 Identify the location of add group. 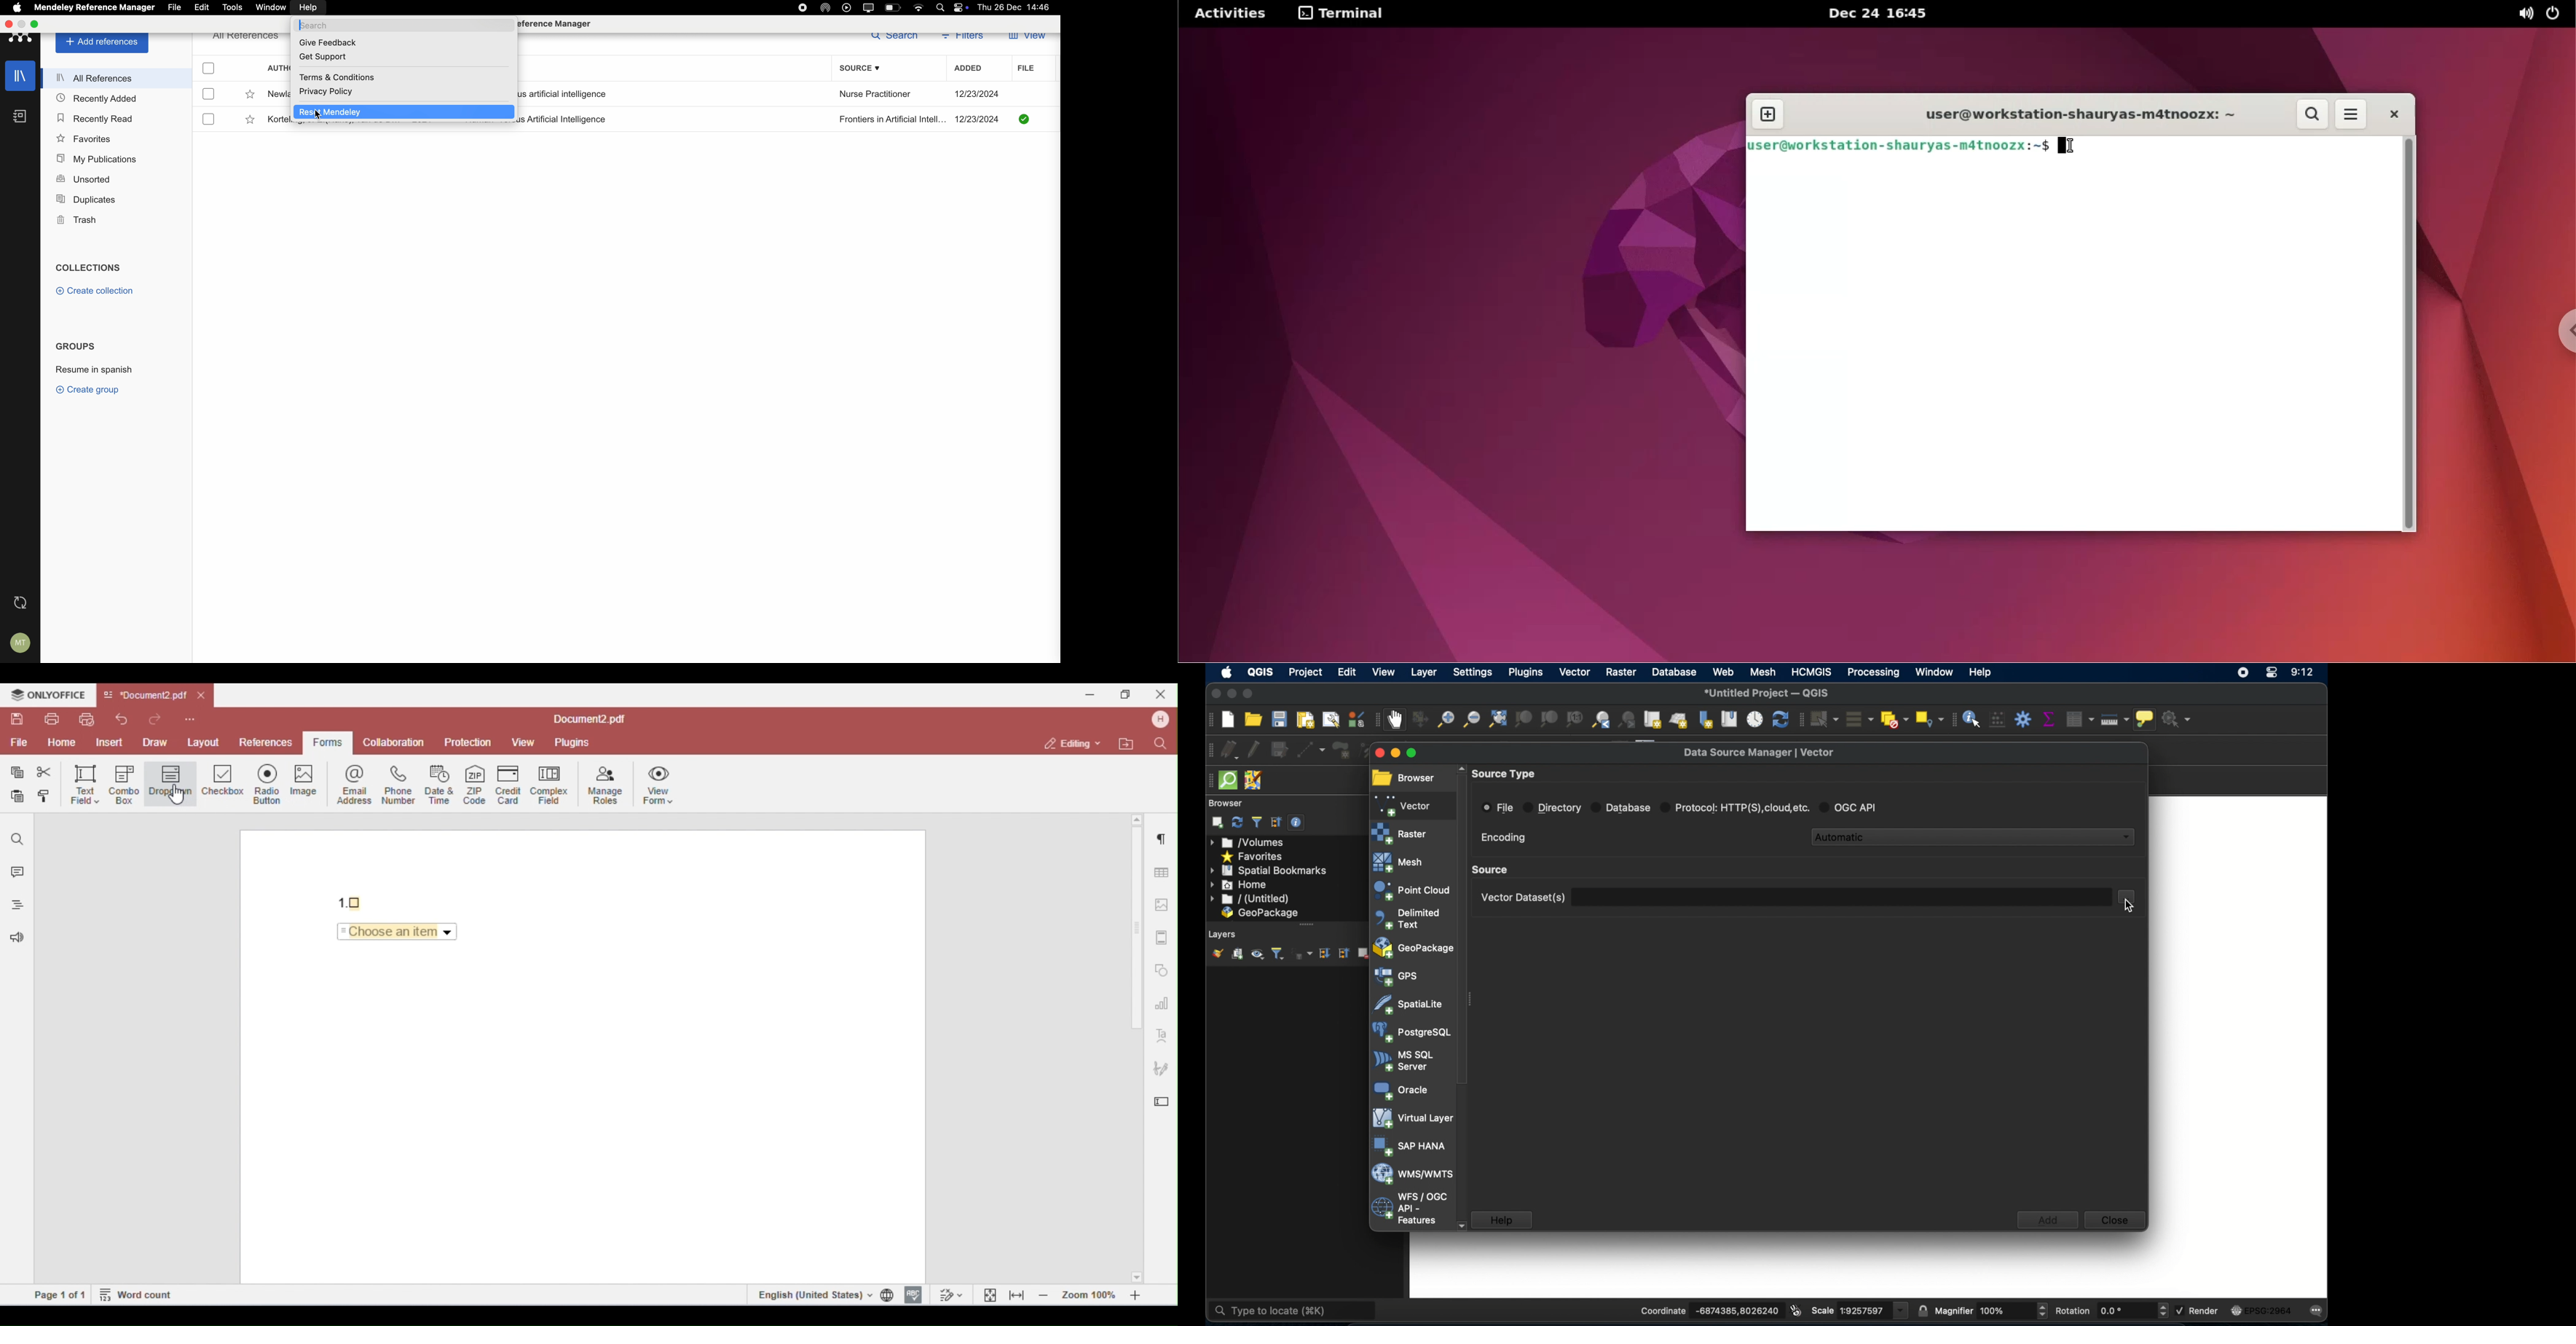
(1237, 955).